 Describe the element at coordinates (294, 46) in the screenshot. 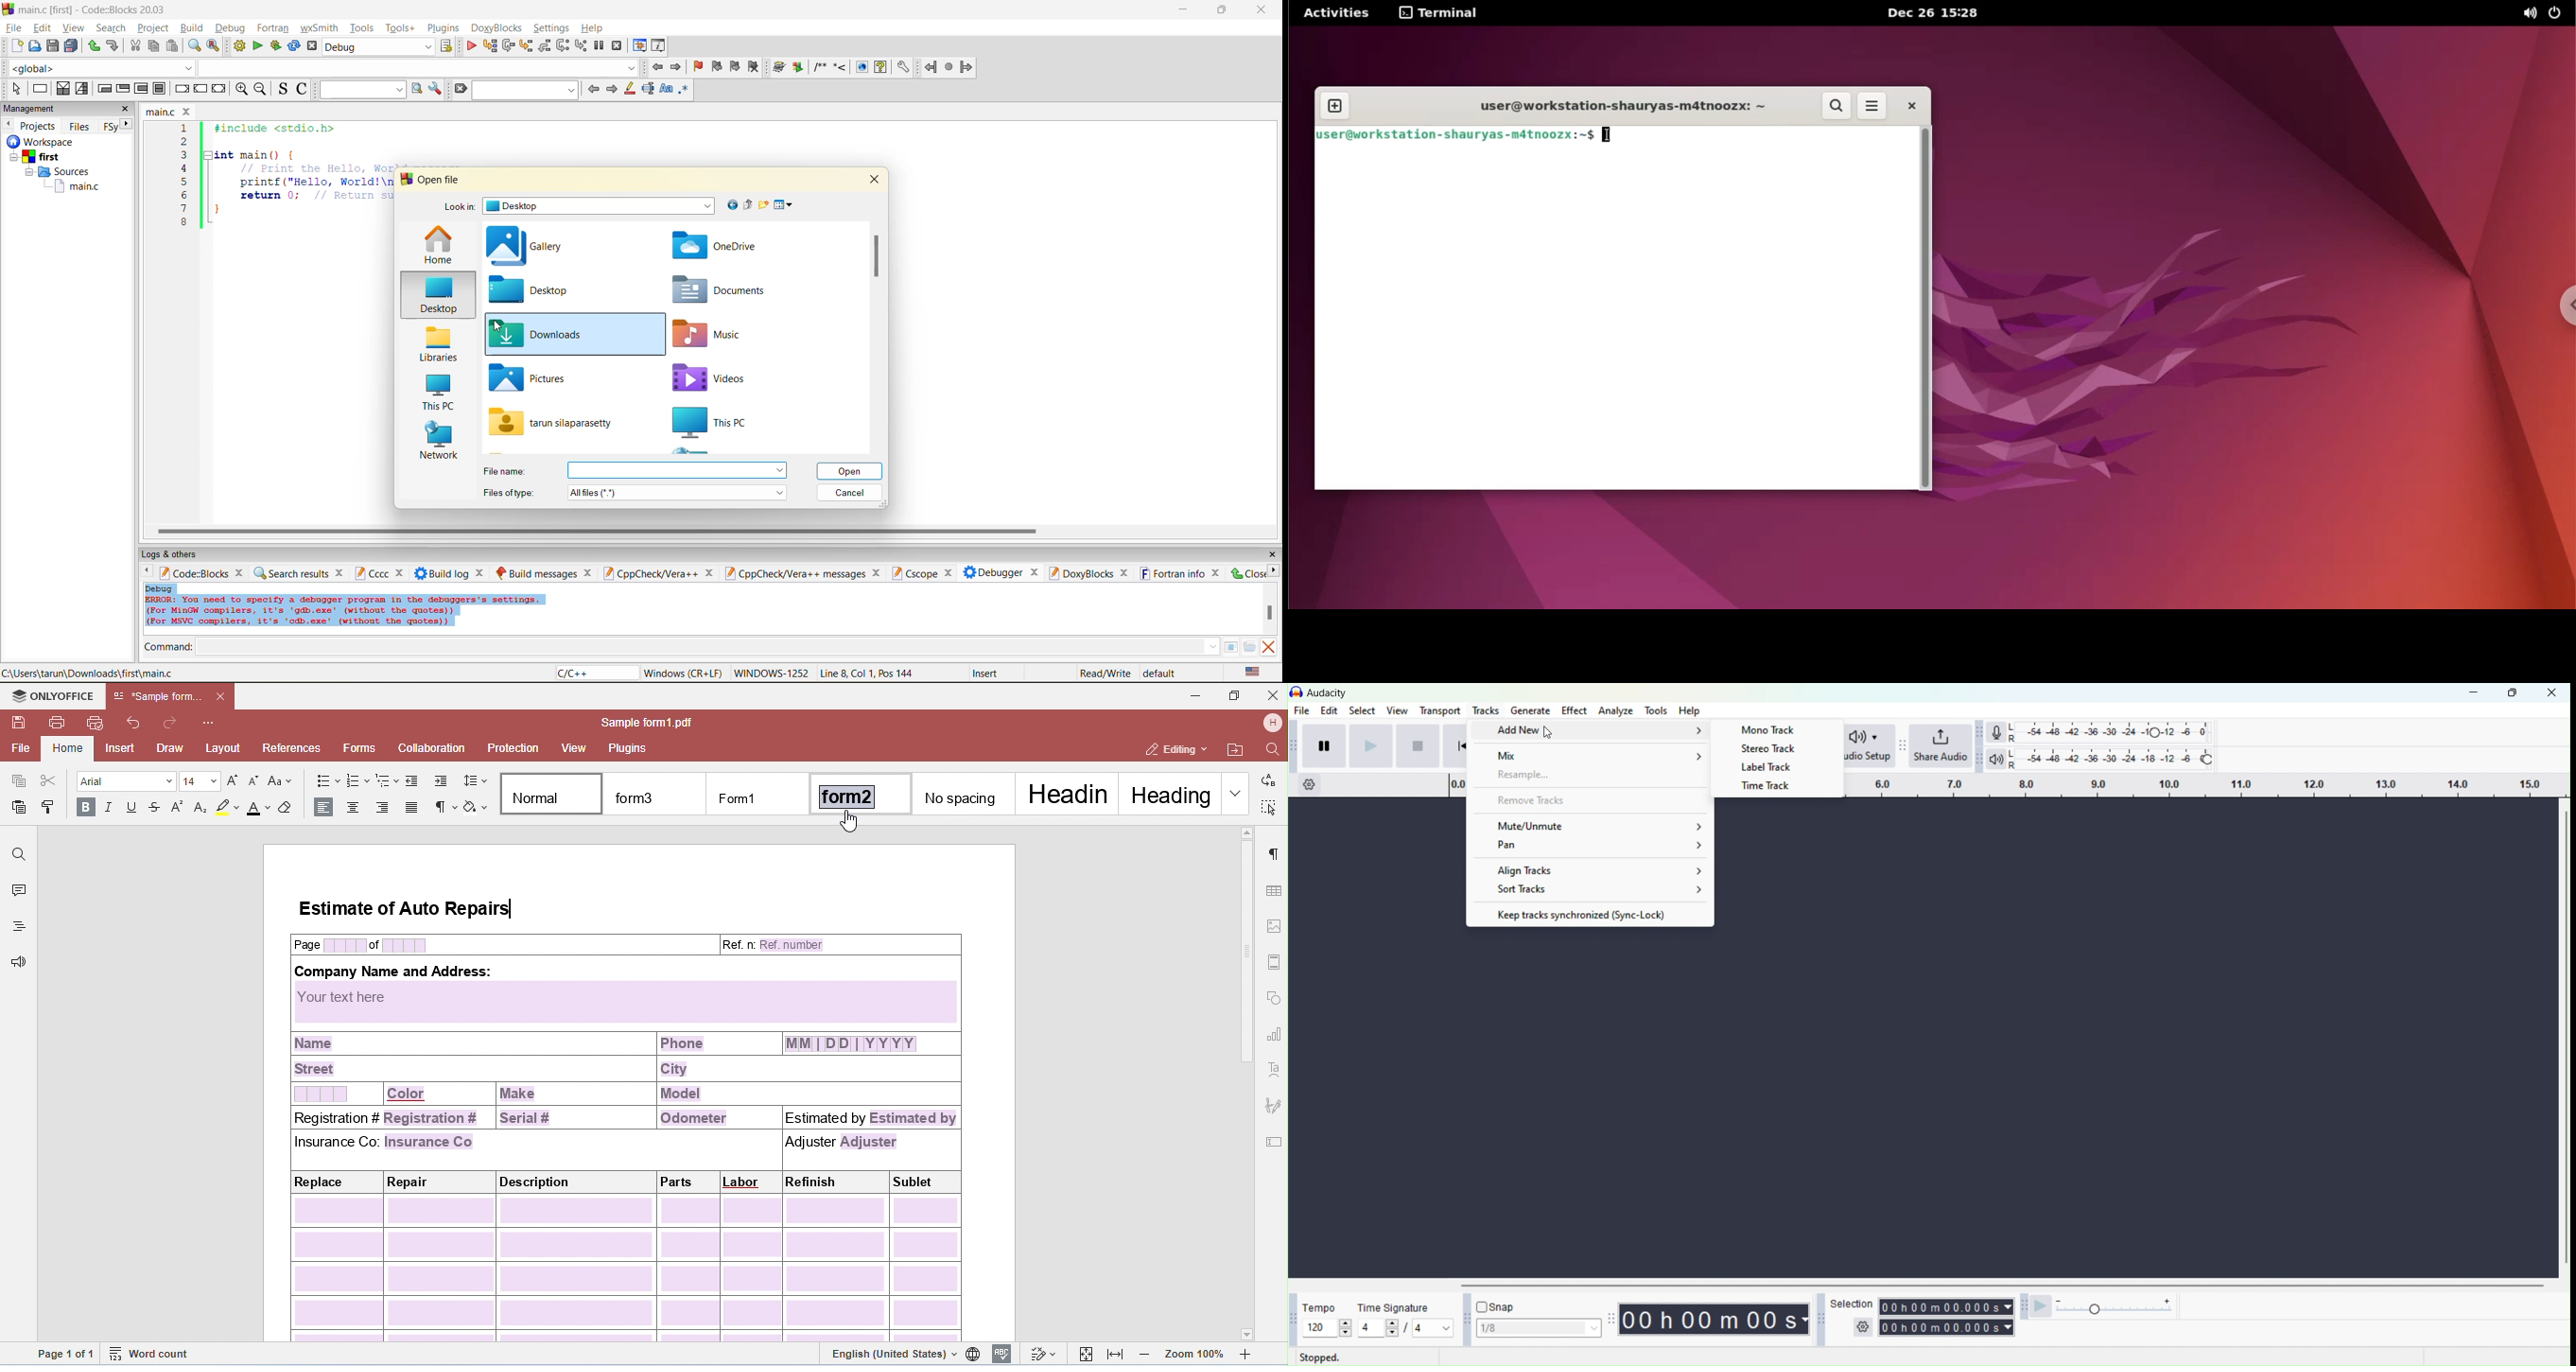

I see `rebuild` at that location.